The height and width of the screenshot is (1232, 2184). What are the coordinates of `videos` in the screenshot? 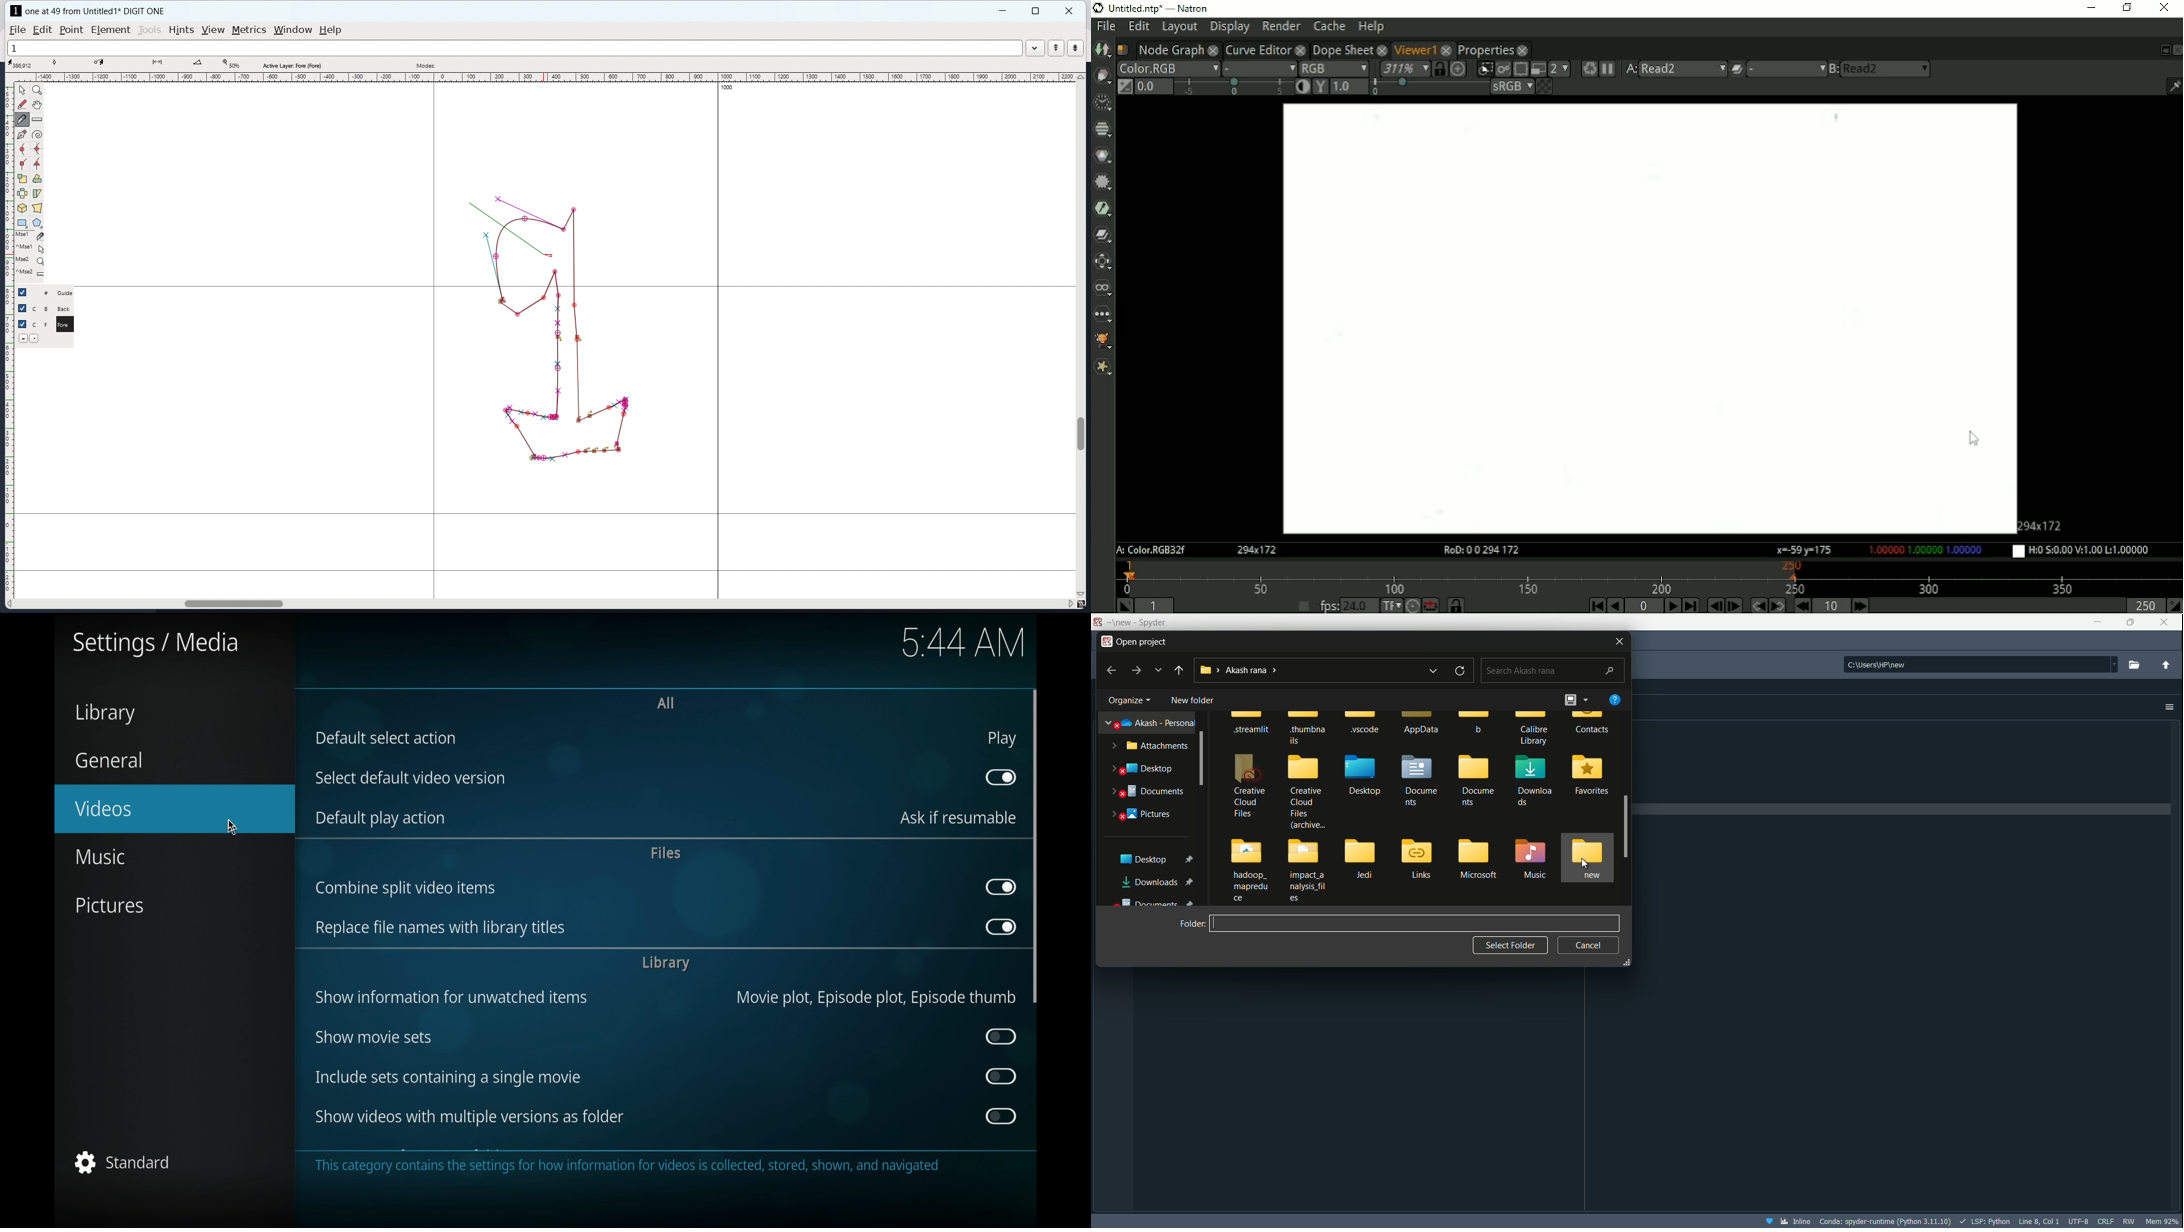 It's located at (175, 809).